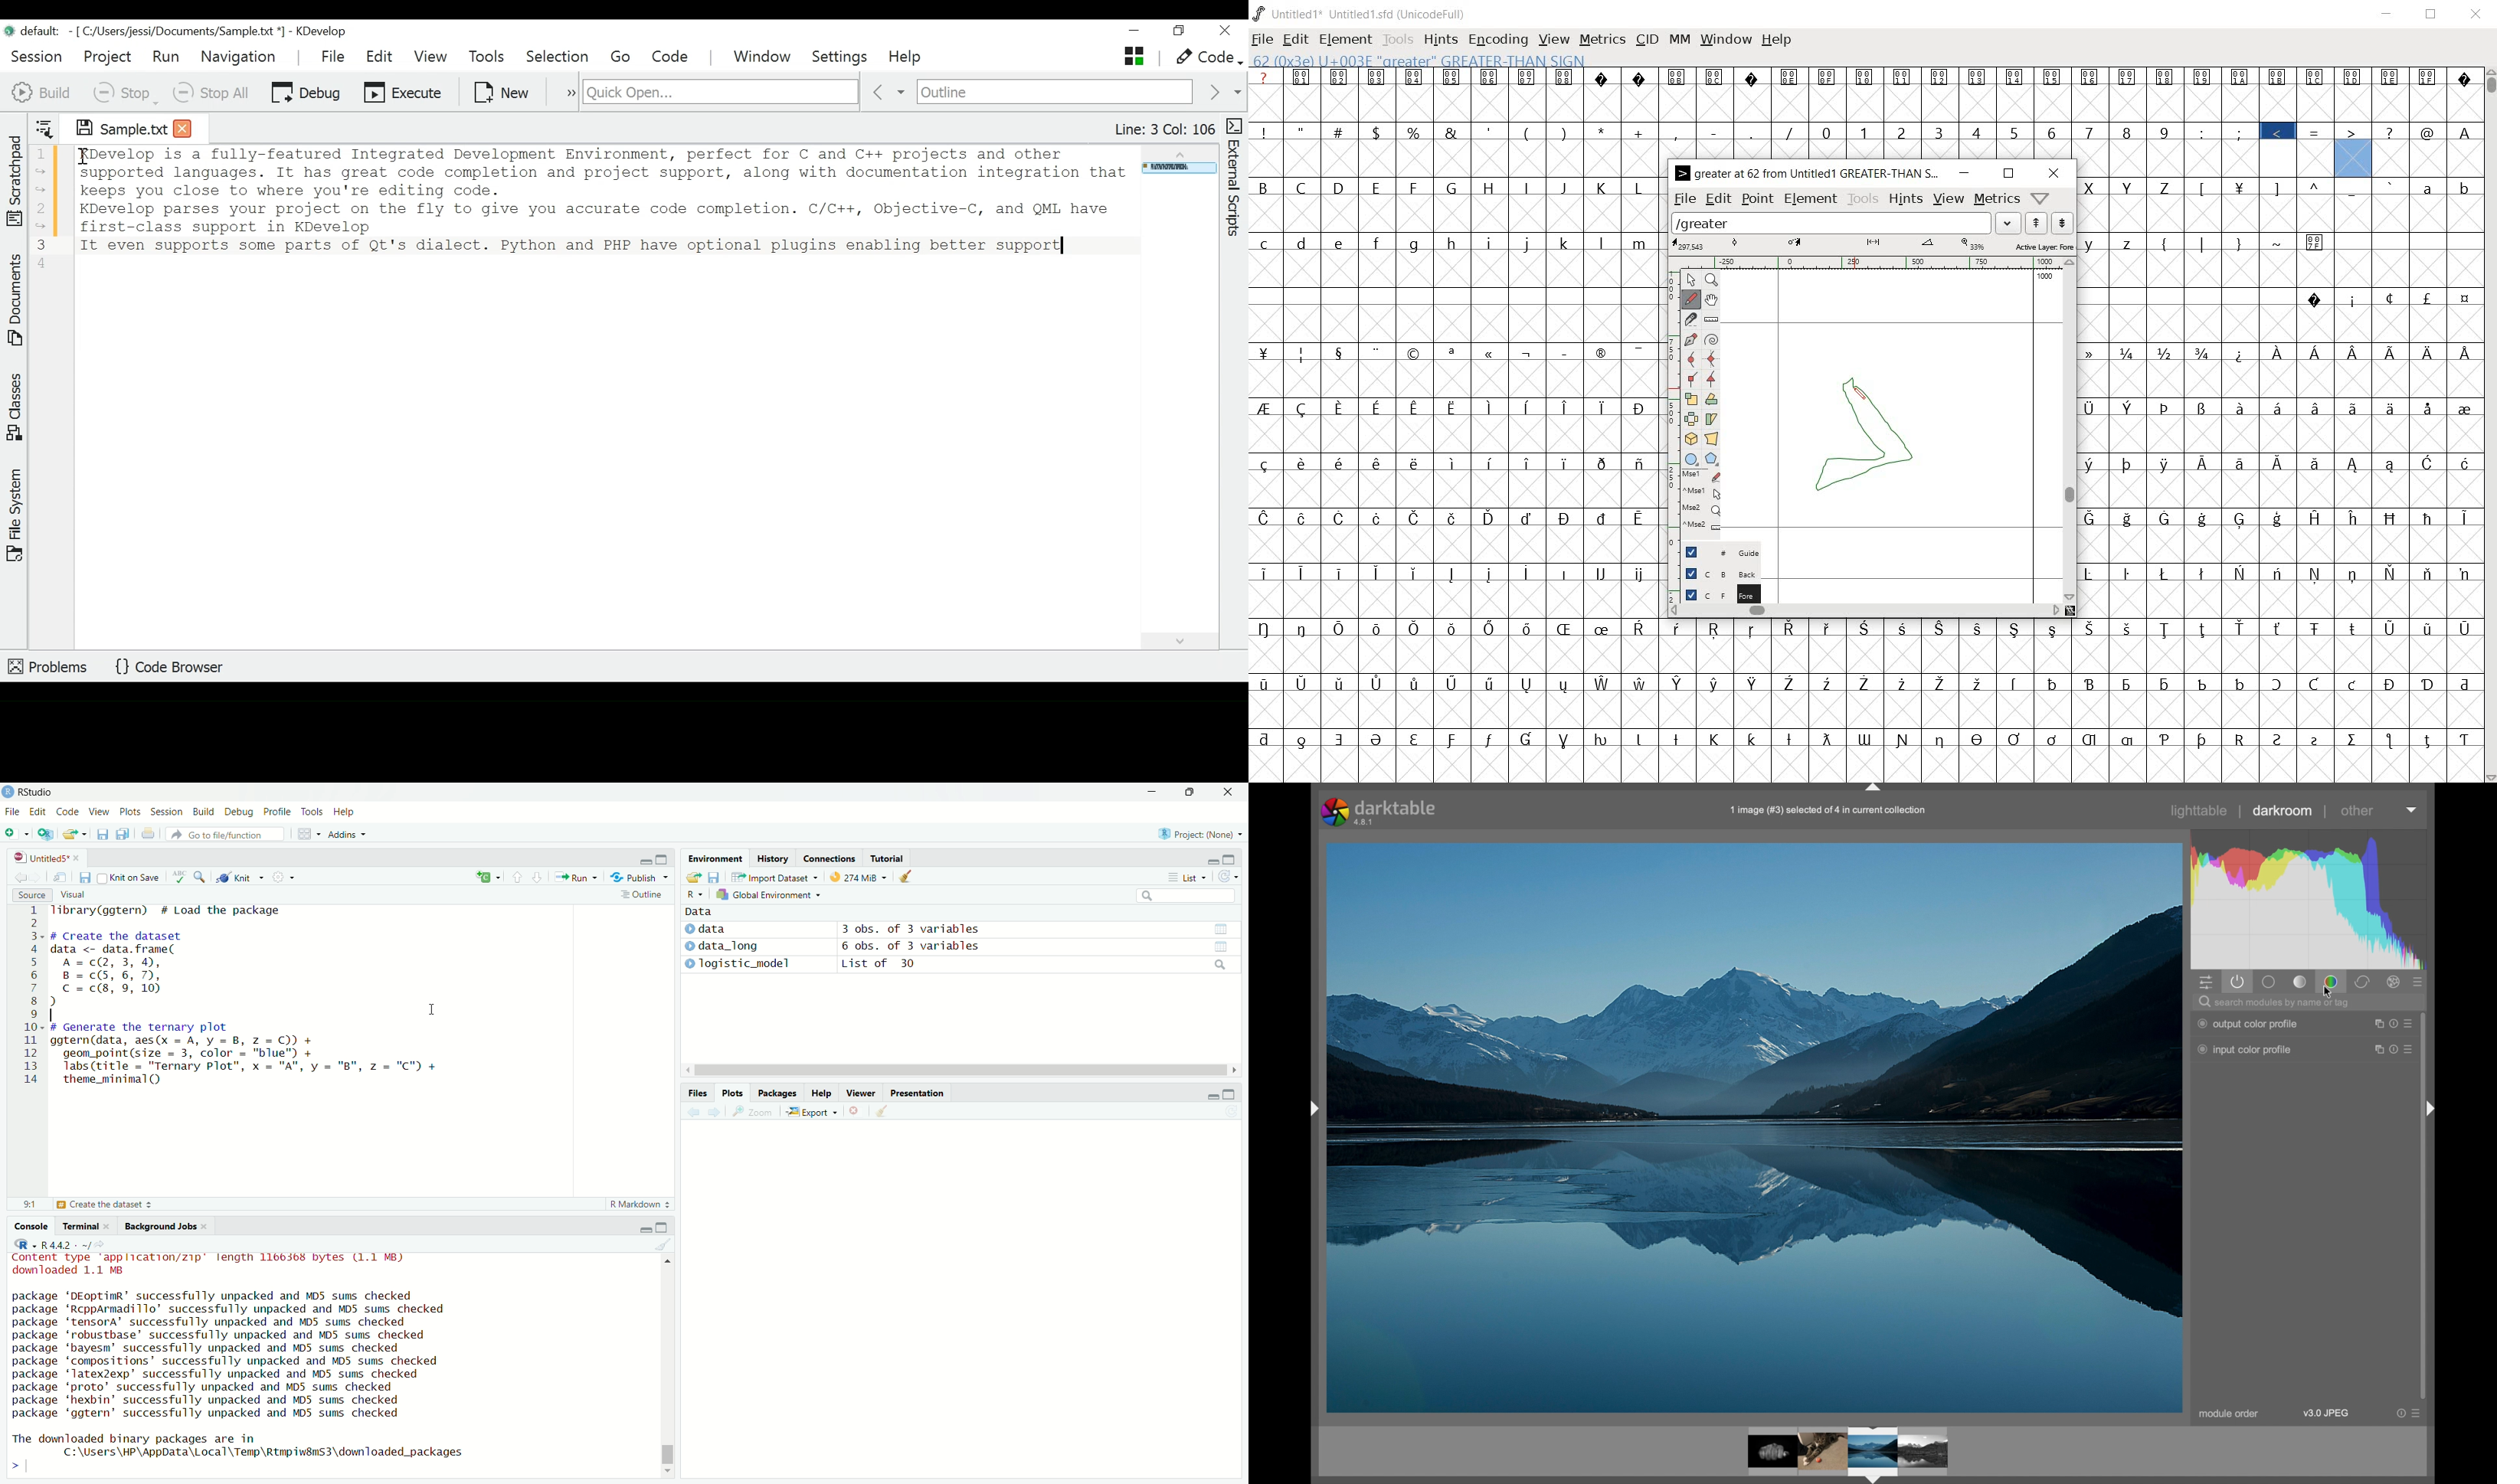  I want to click on lighttable, so click(2200, 811).